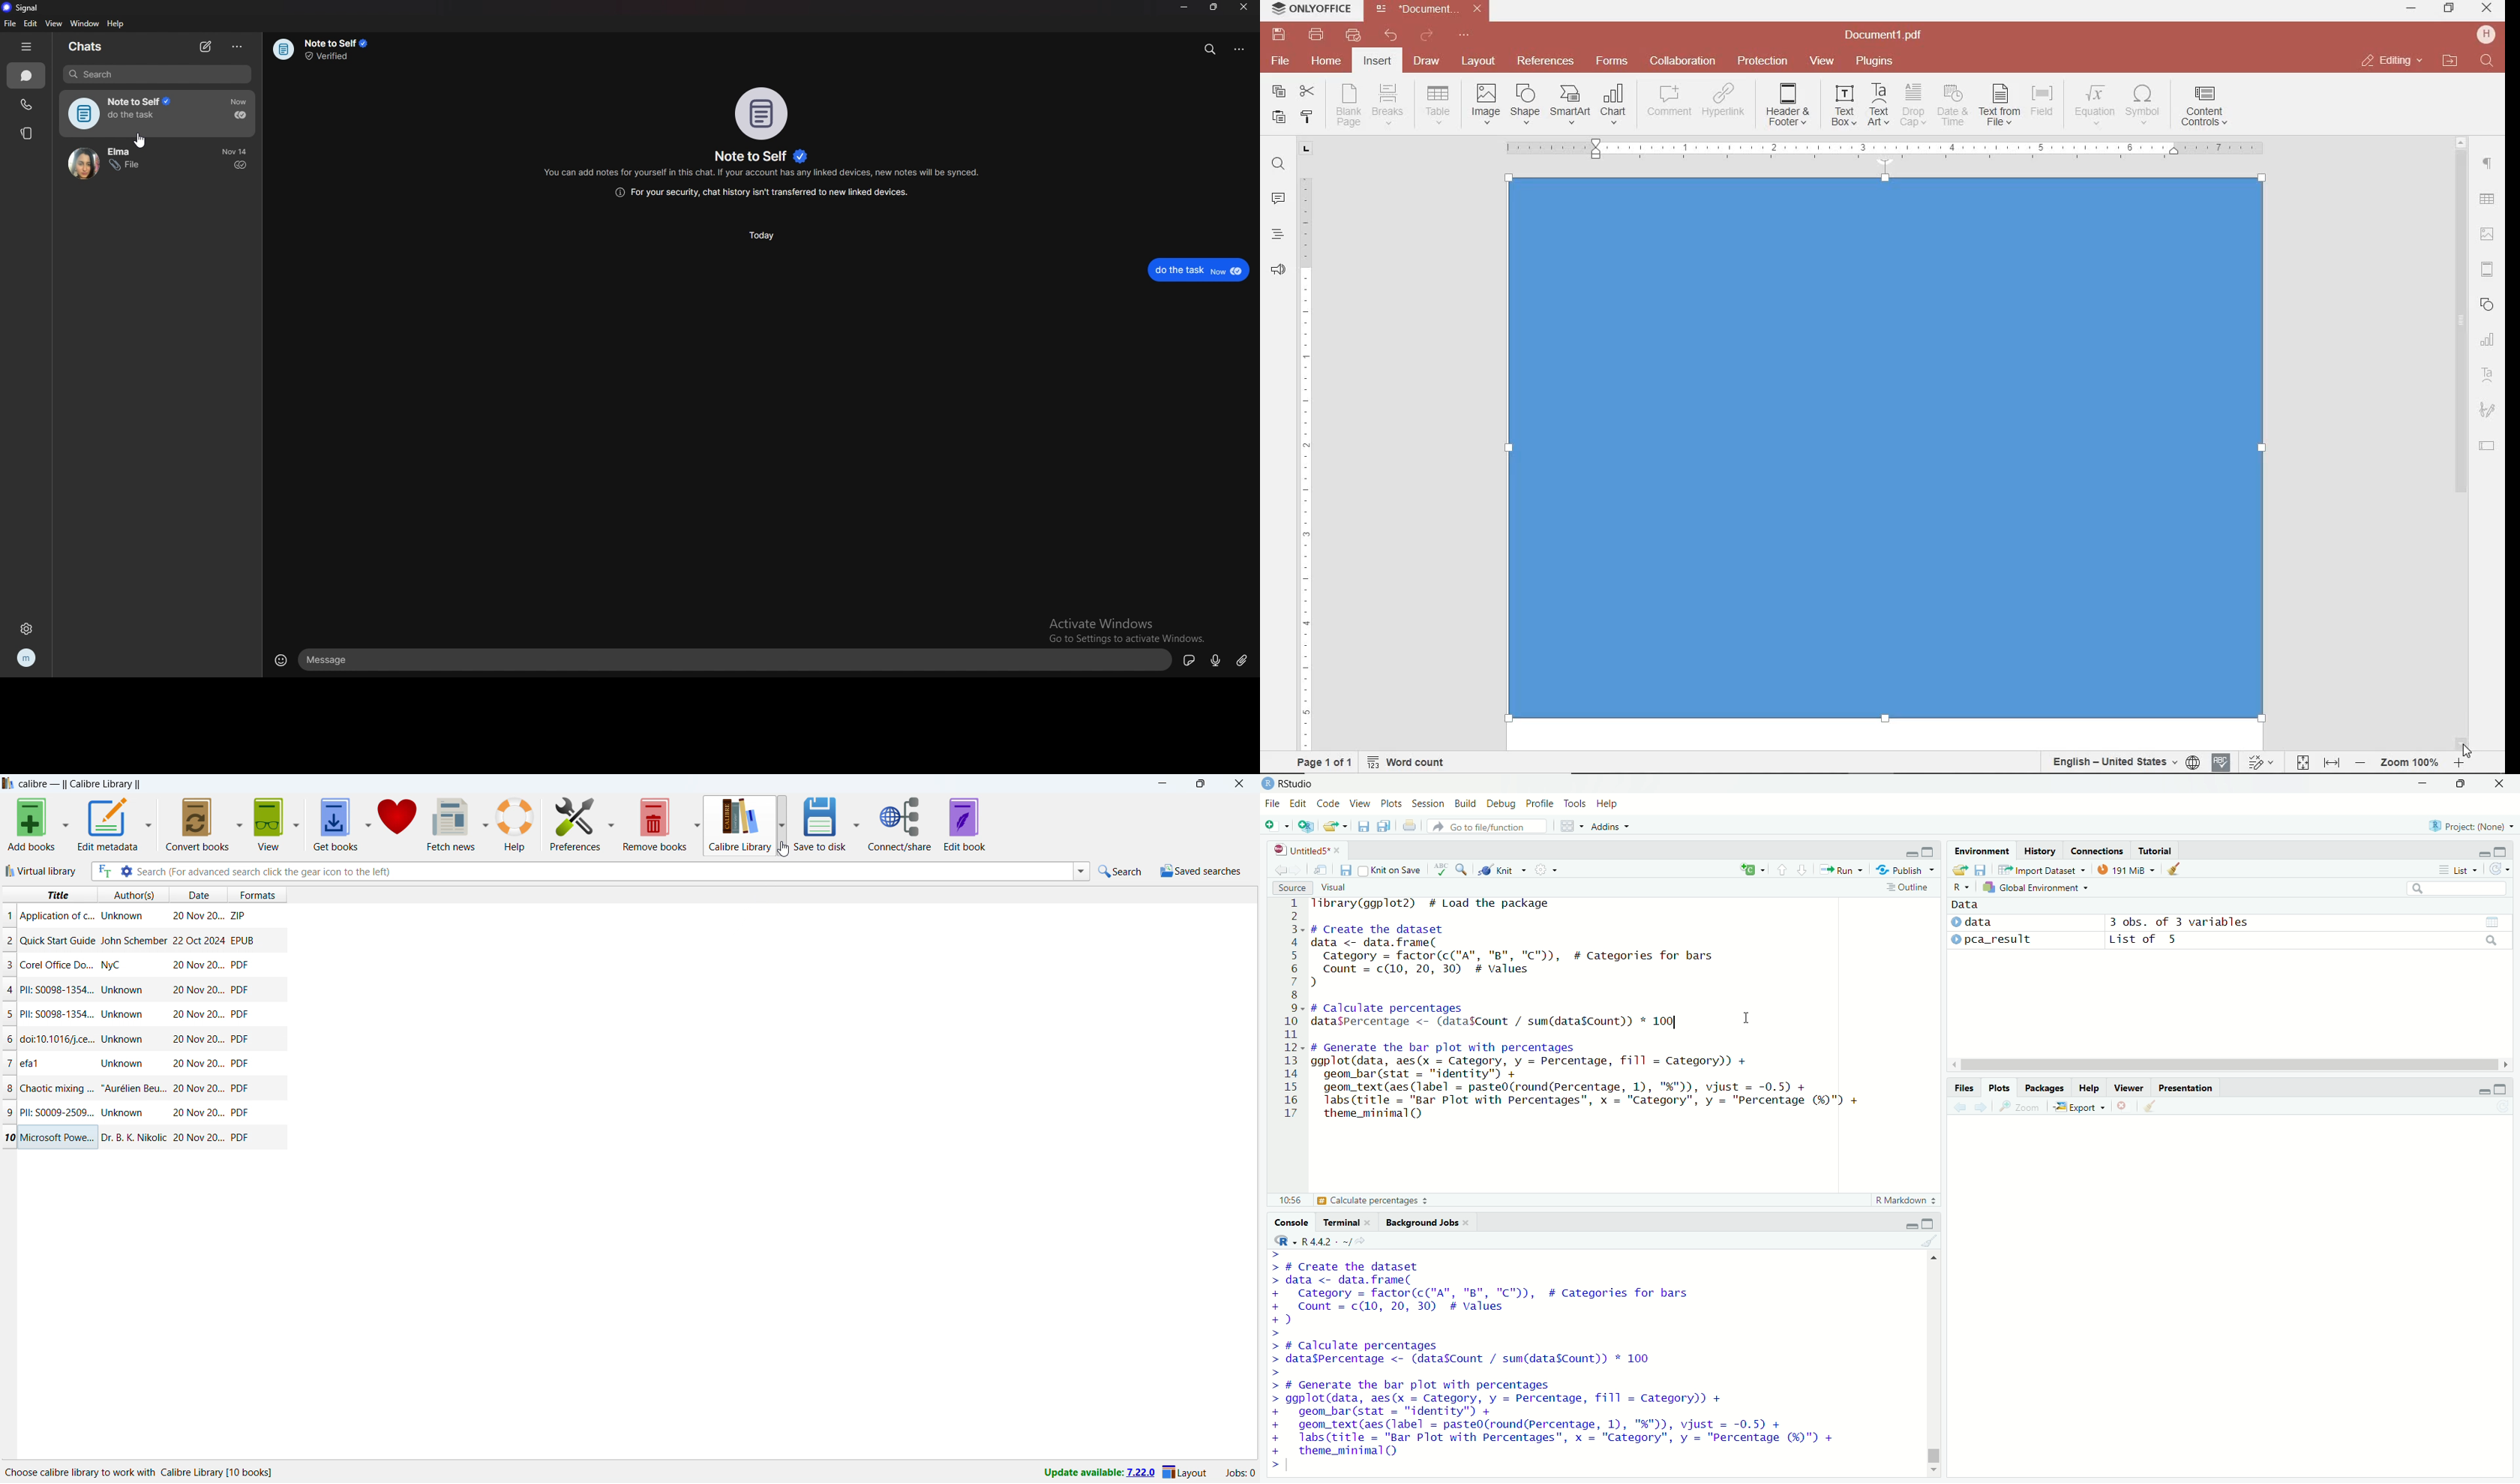 The width and height of the screenshot is (2520, 1484). I want to click on PDF, so click(240, 1137).